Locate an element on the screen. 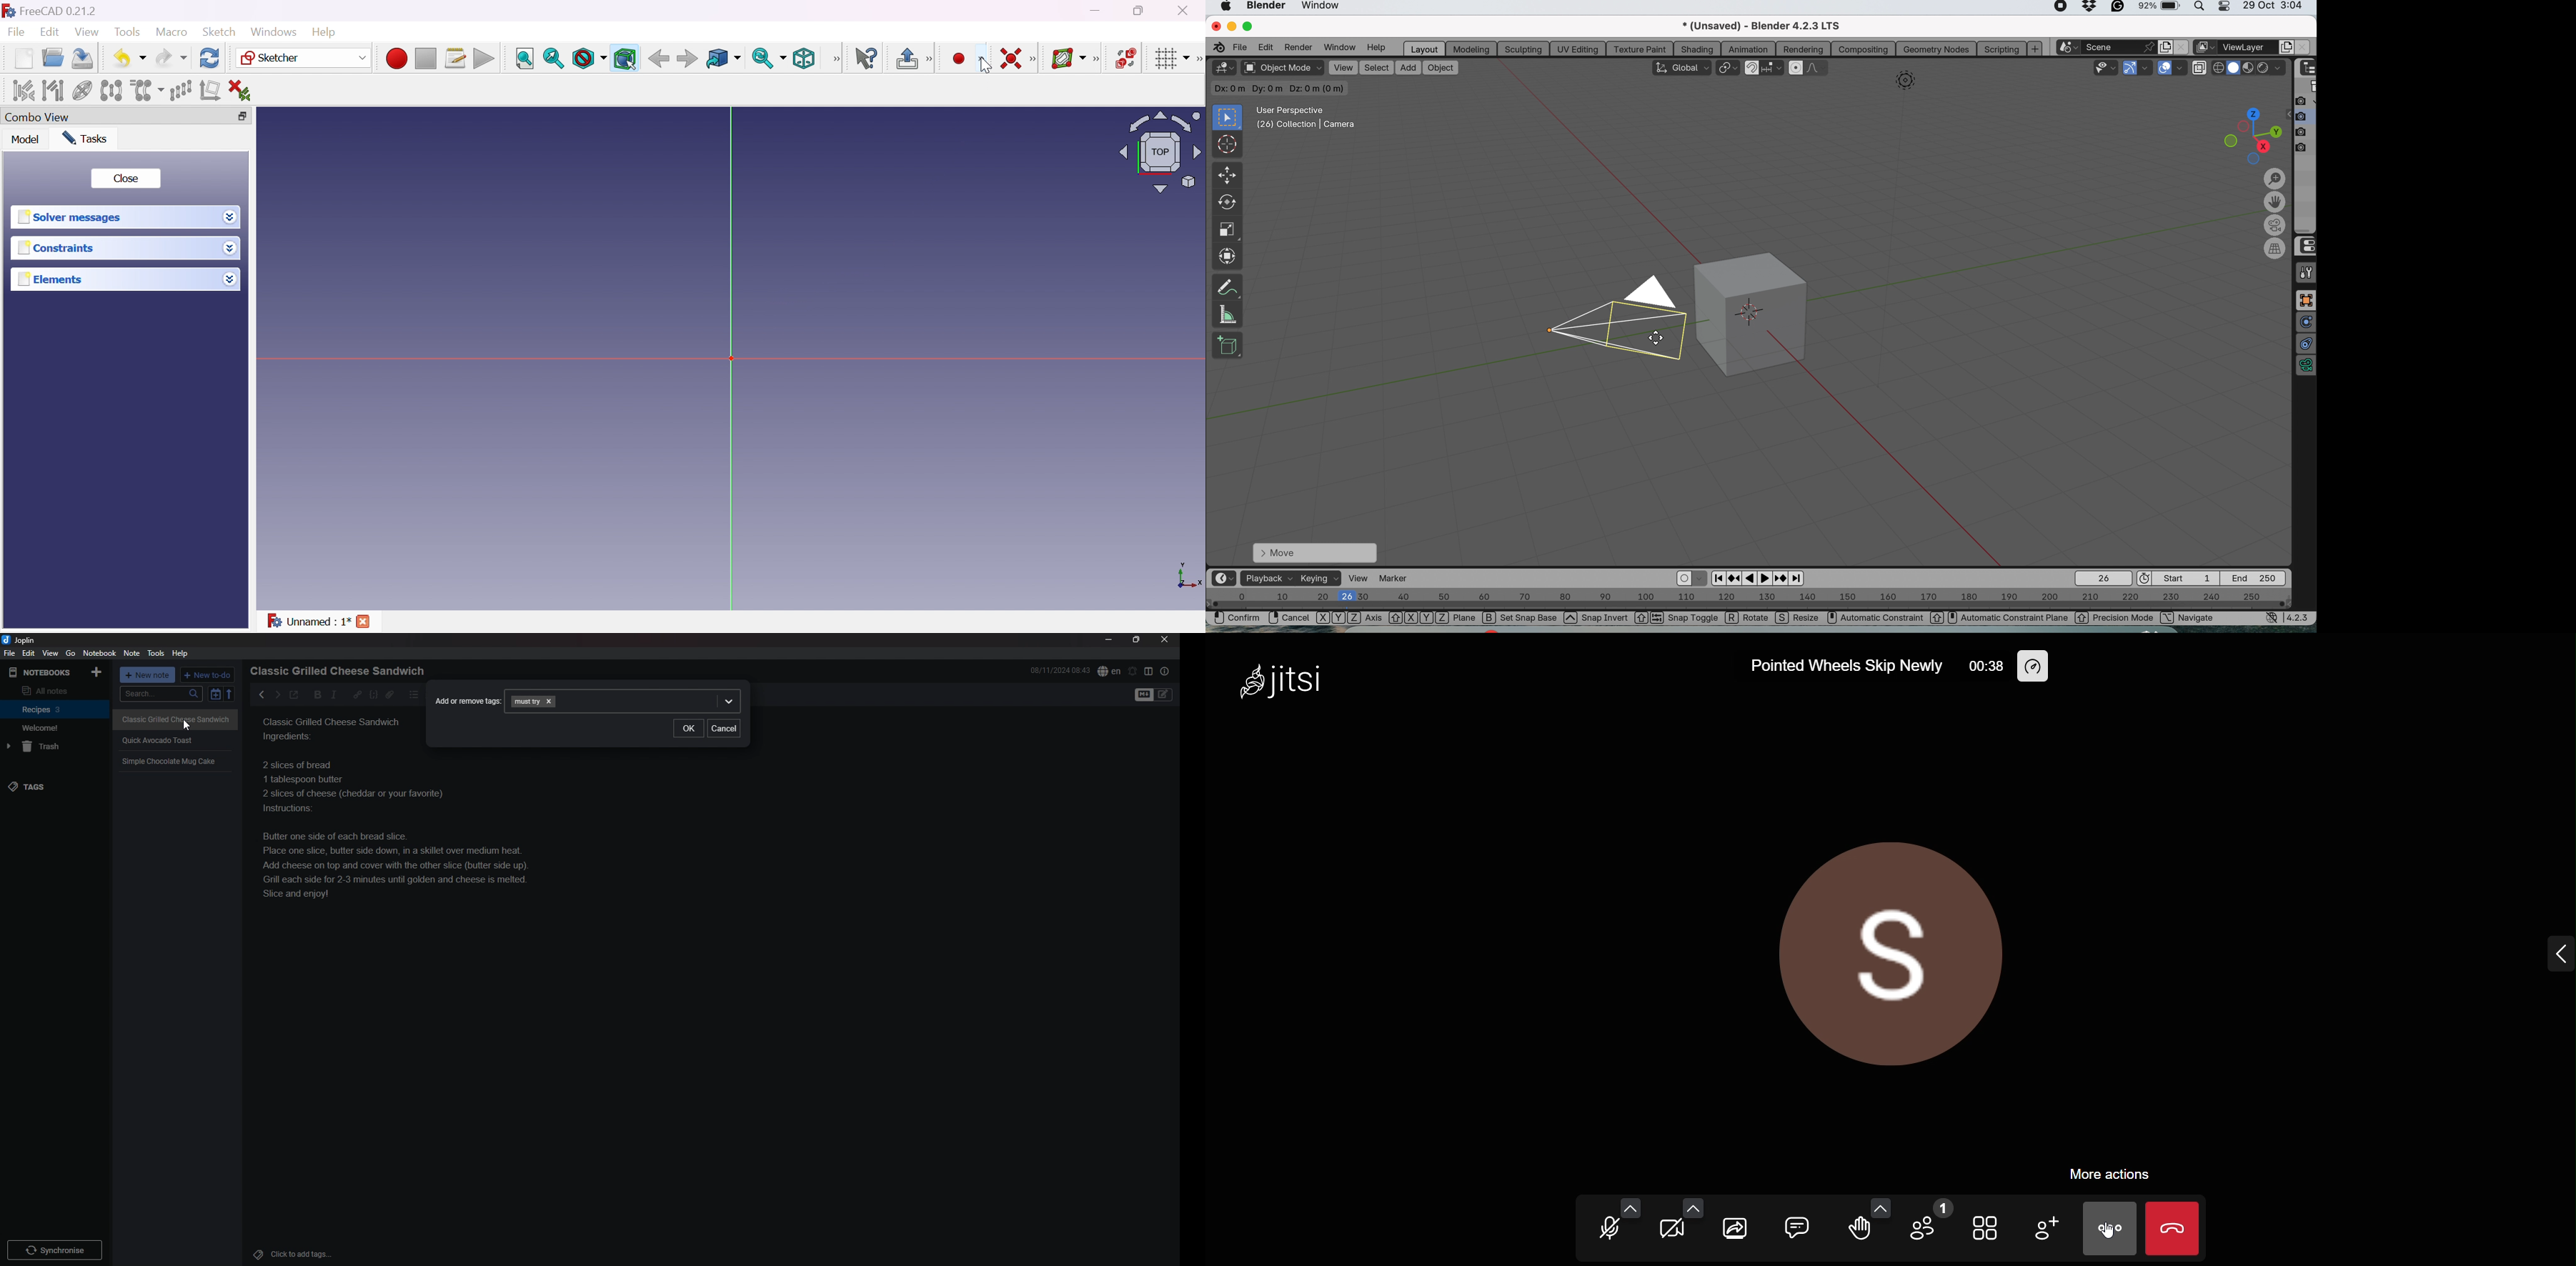   is located at coordinates (55, 1248).